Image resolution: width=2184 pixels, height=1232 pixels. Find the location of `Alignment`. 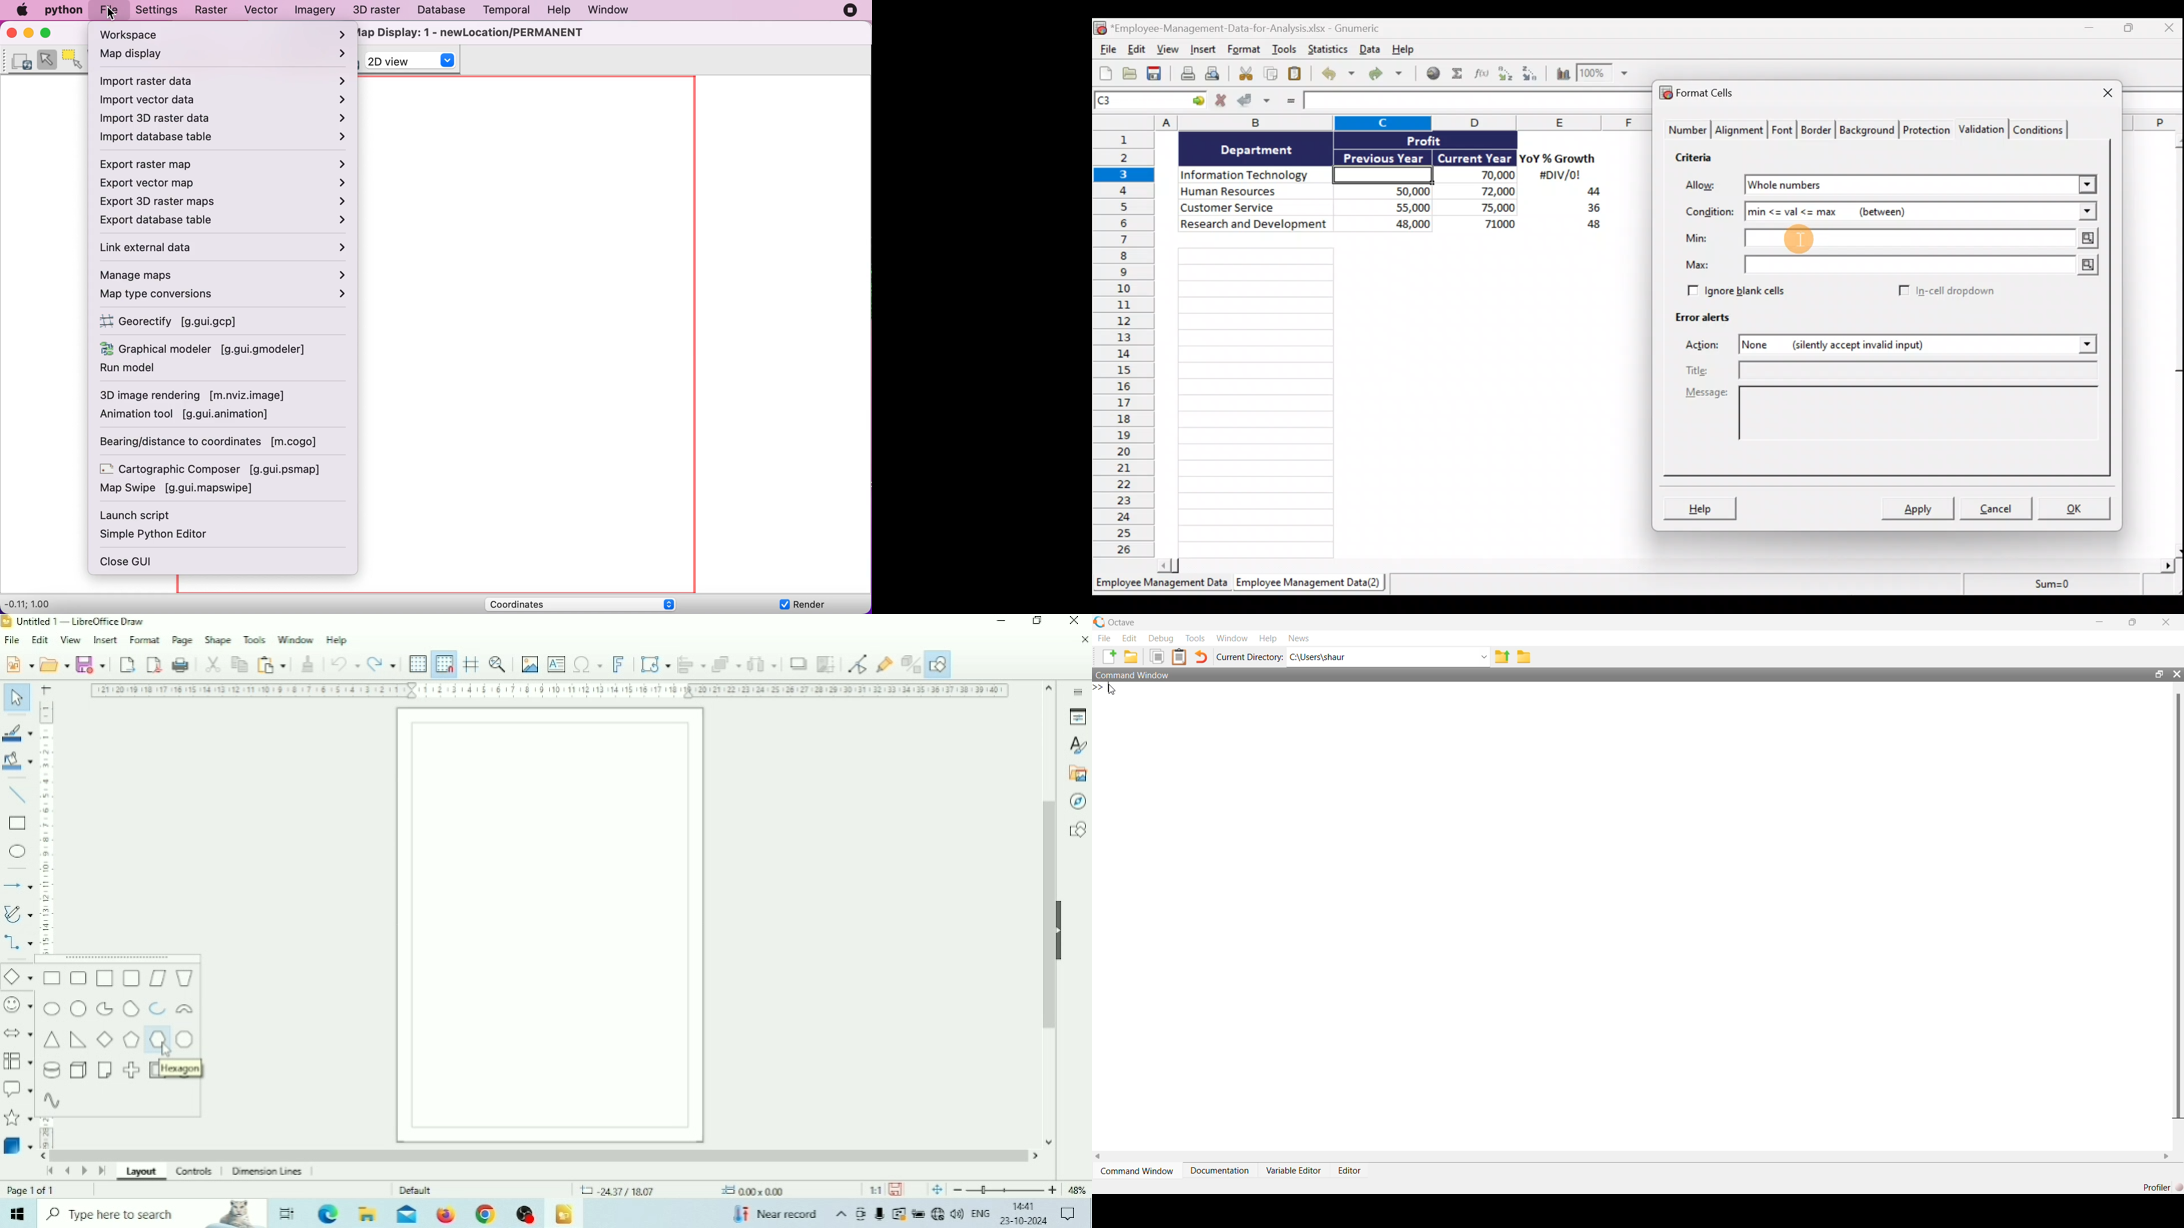

Alignment is located at coordinates (1741, 130).